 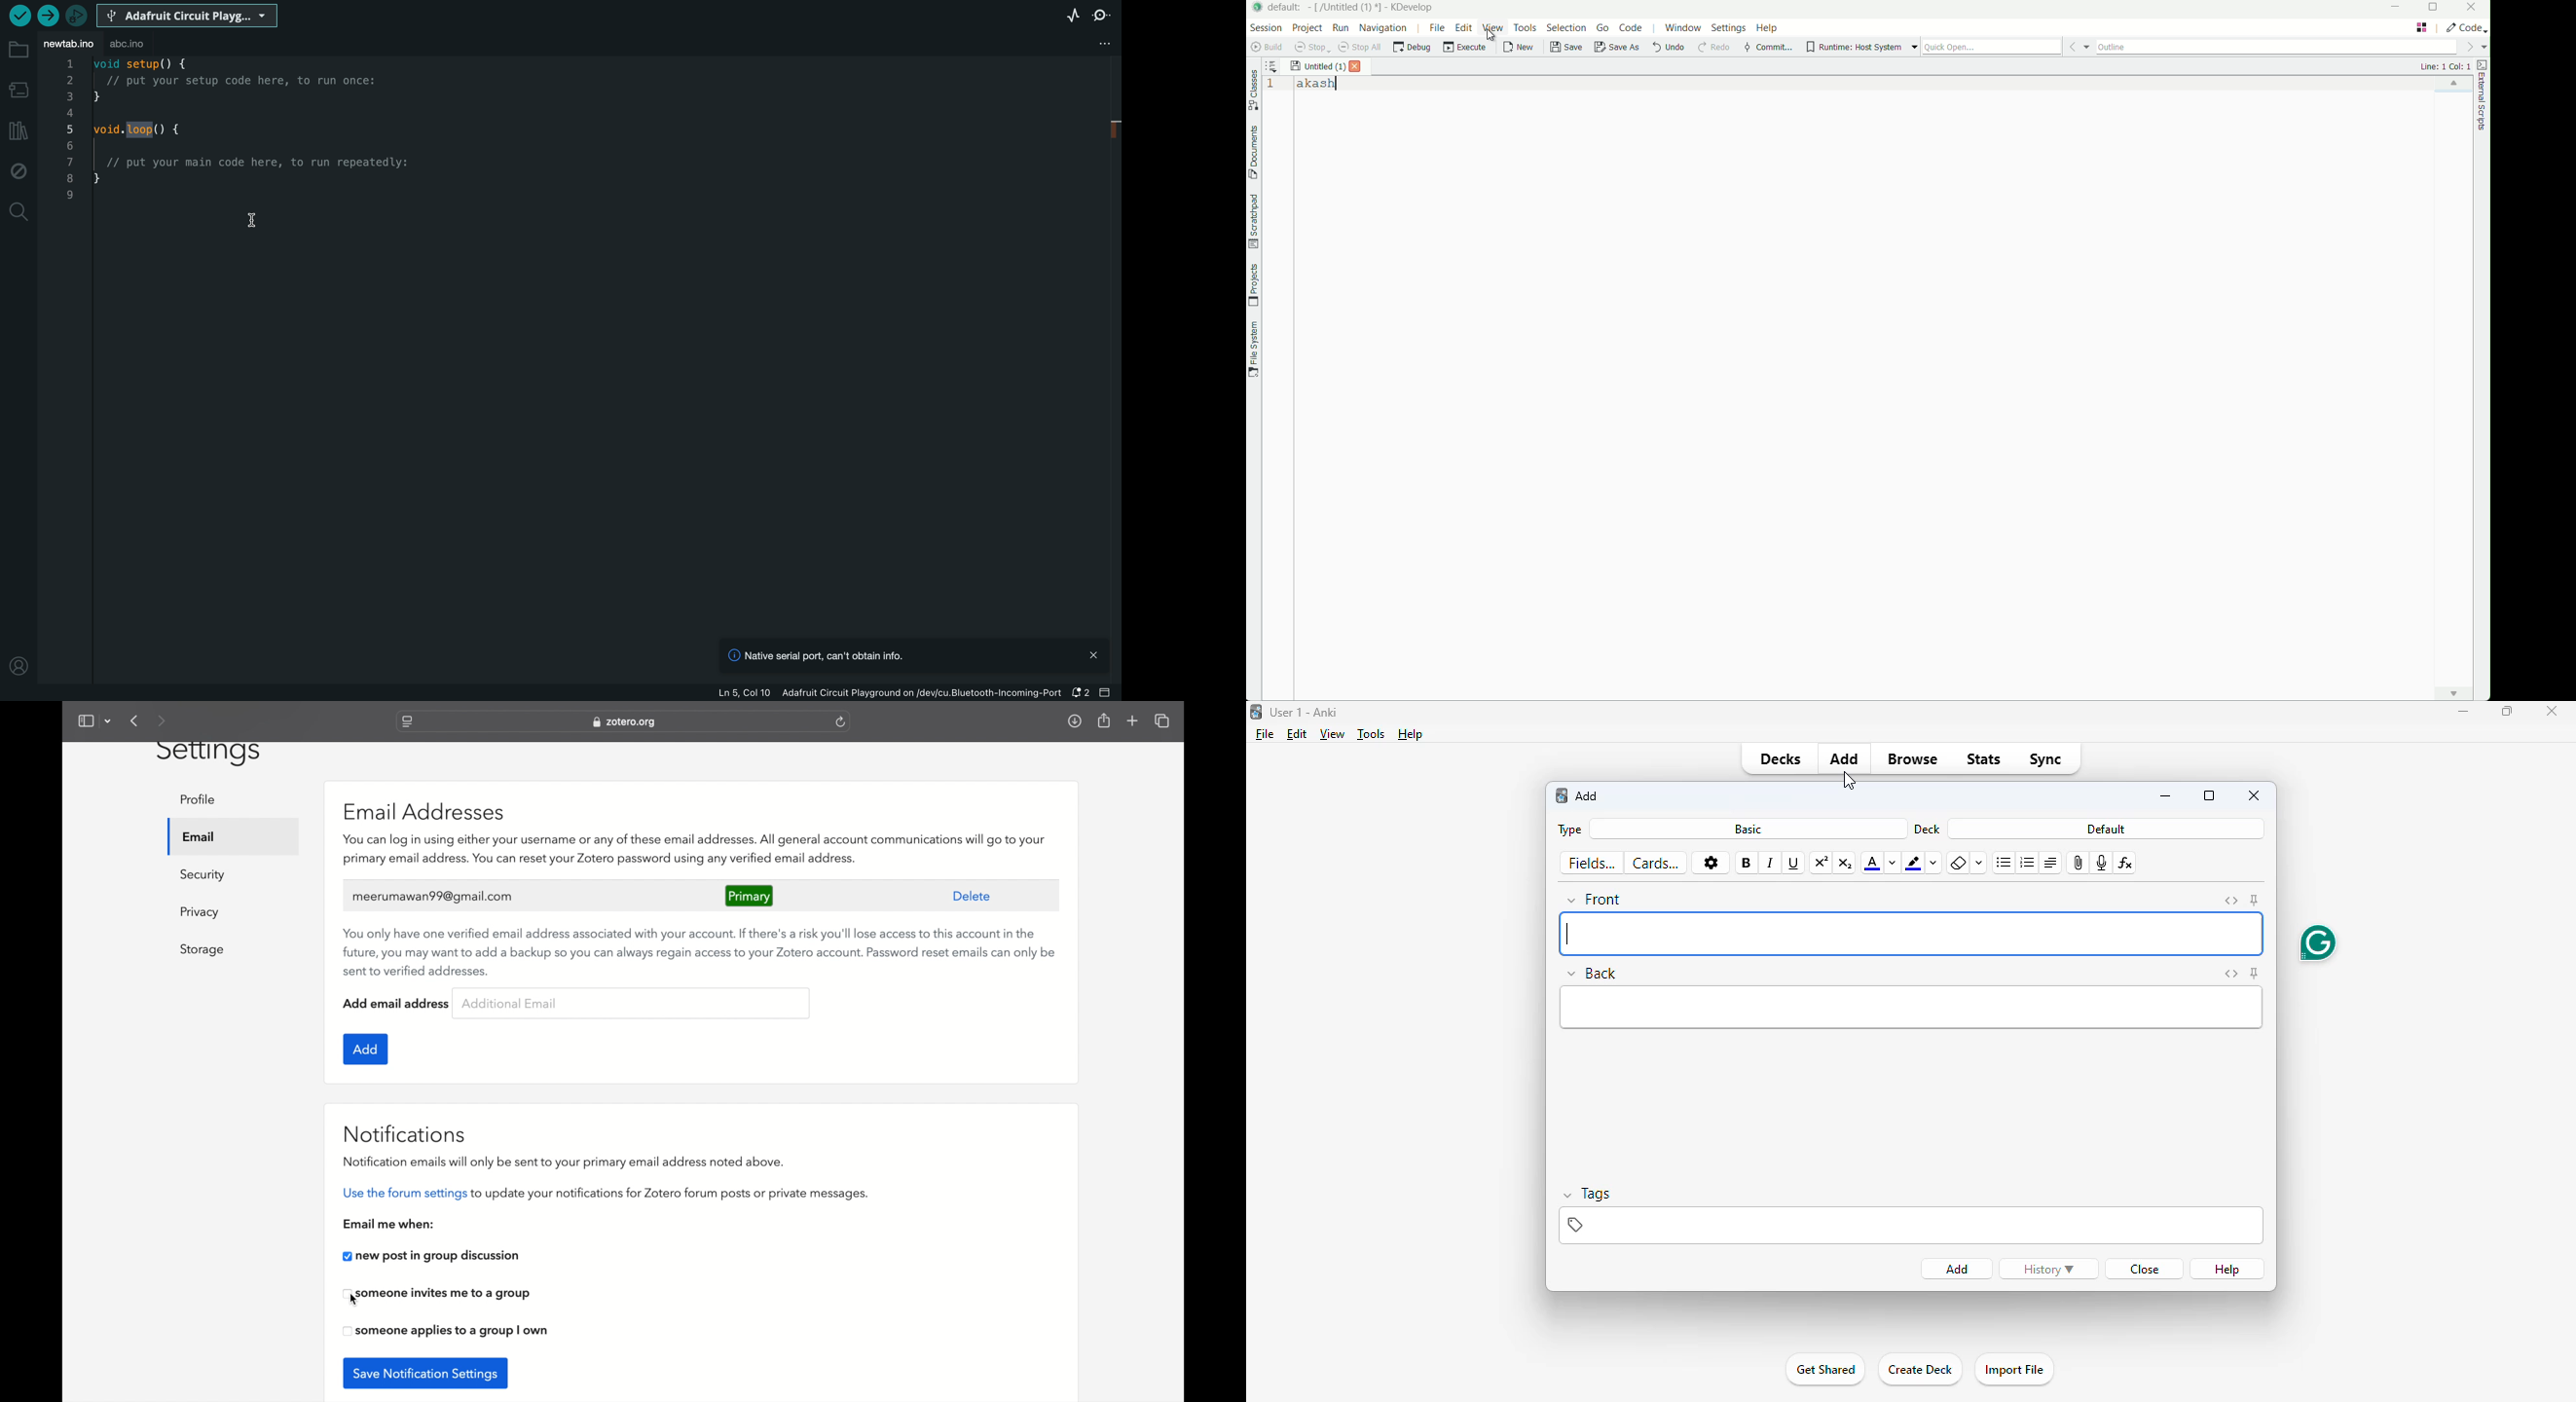 What do you see at coordinates (2167, 797) in the screenshot?
I see `minimize` at bounding box center [2167, 797].